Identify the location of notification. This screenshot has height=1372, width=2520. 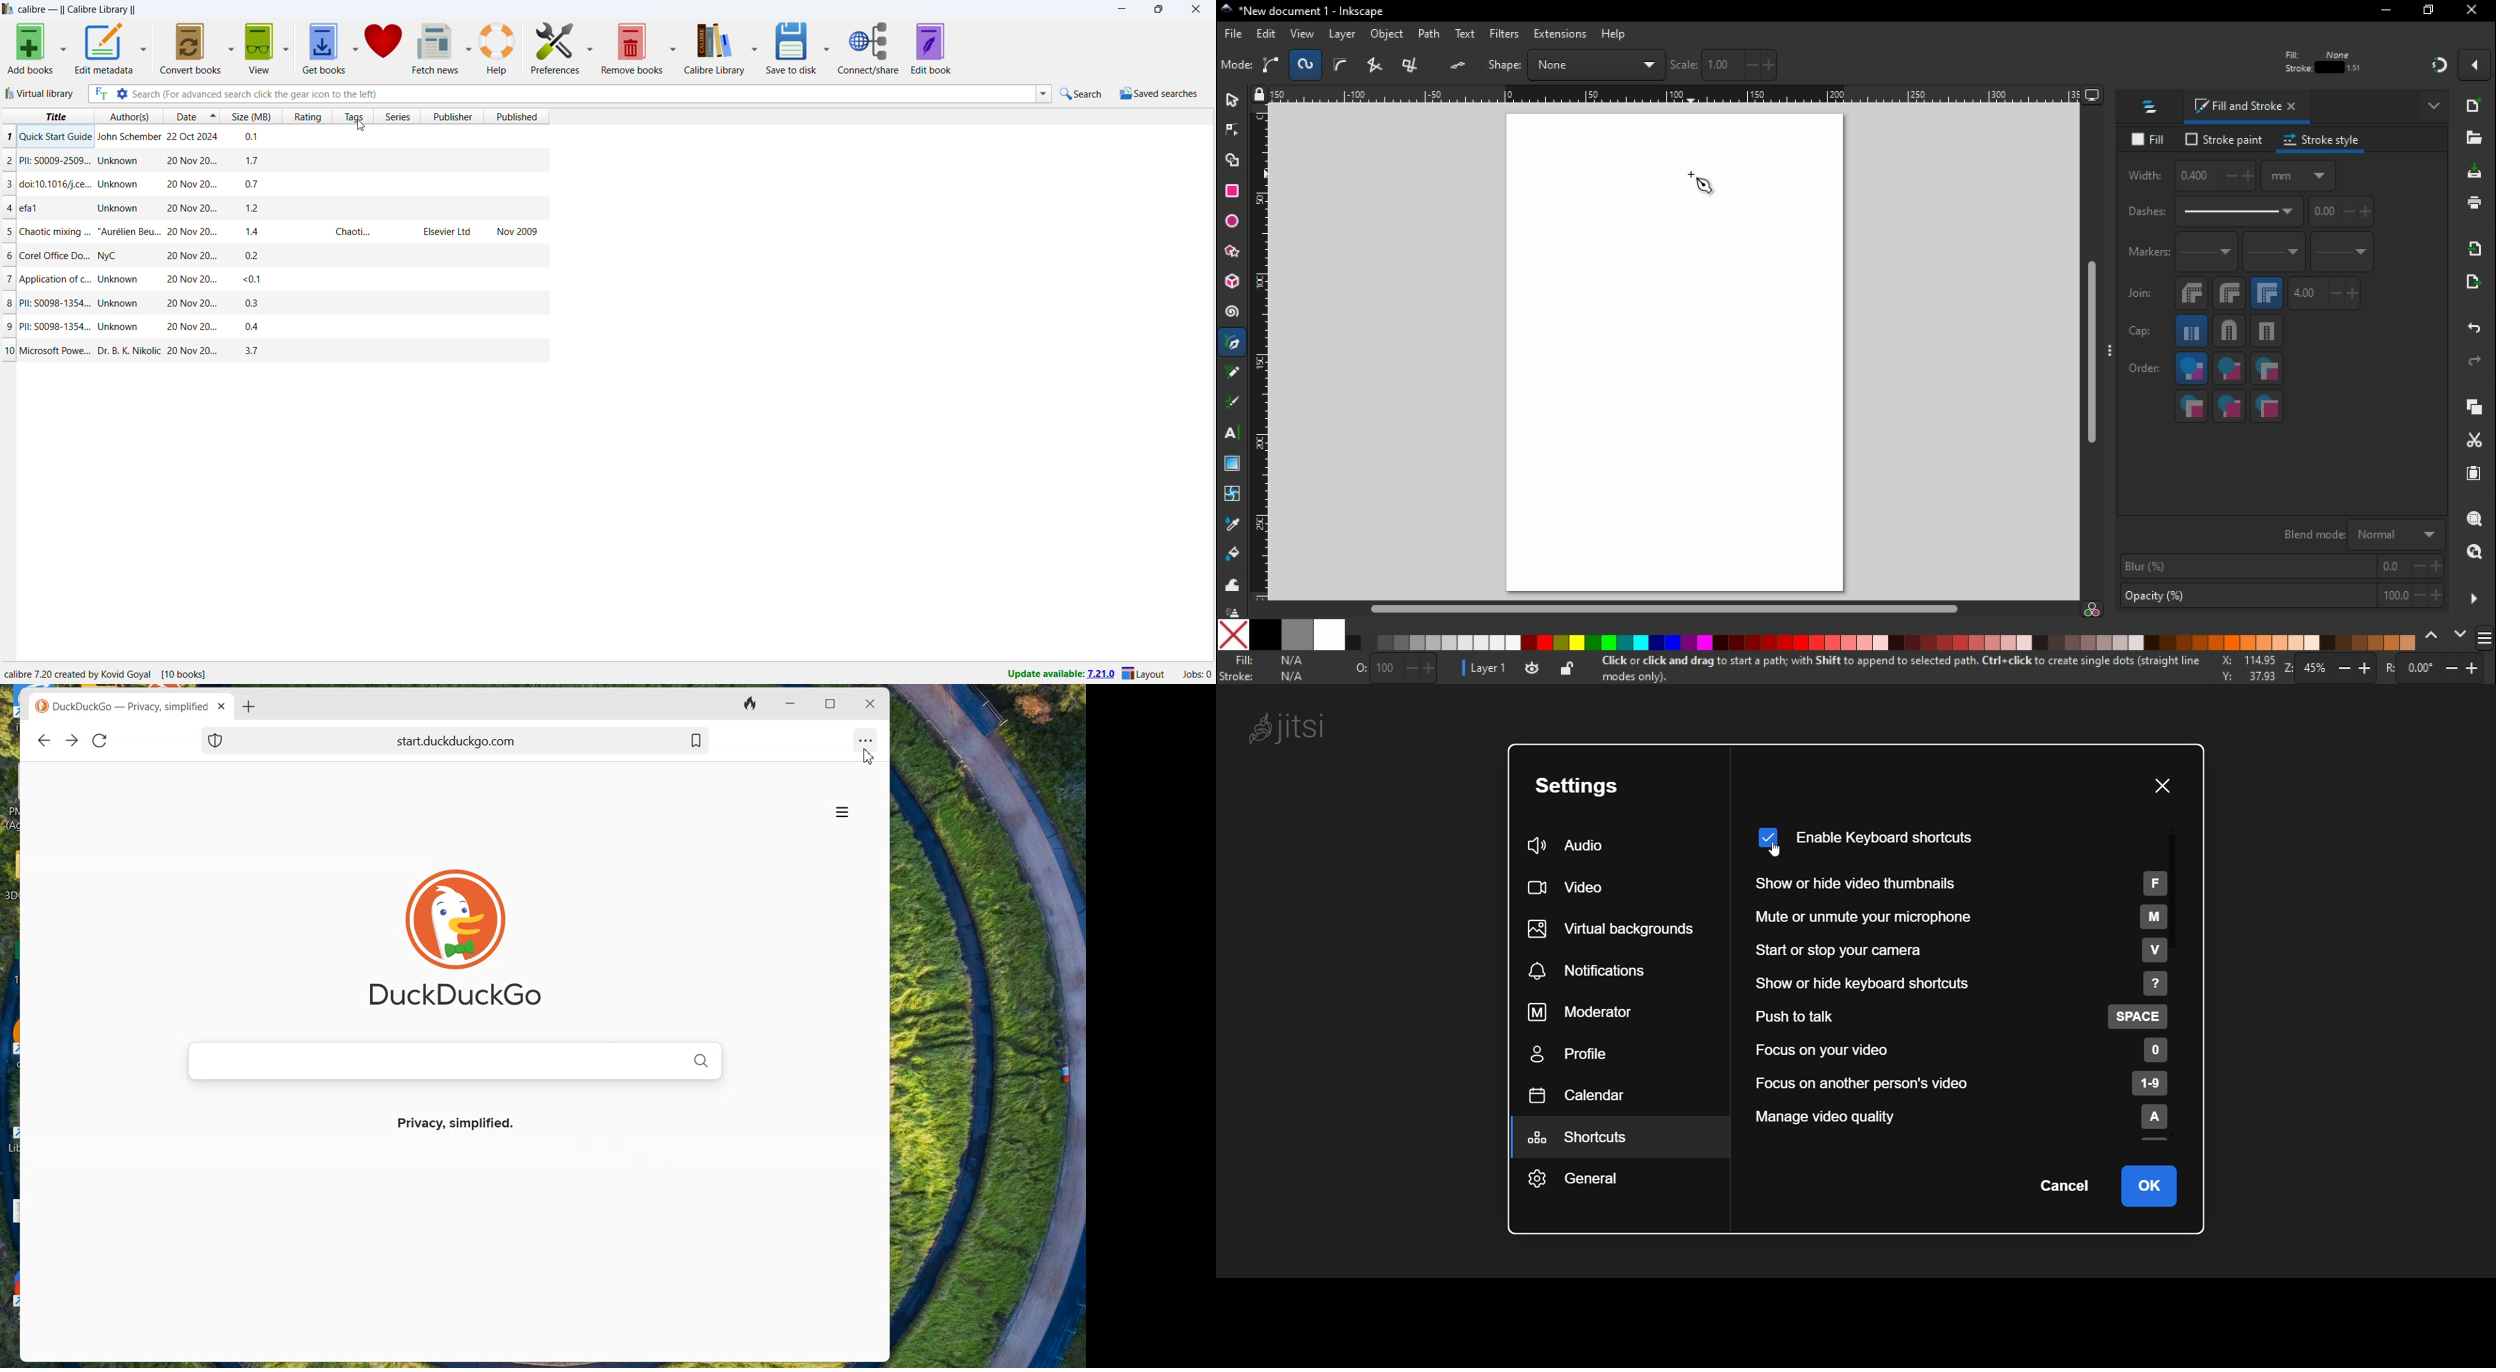
(1603, 971).